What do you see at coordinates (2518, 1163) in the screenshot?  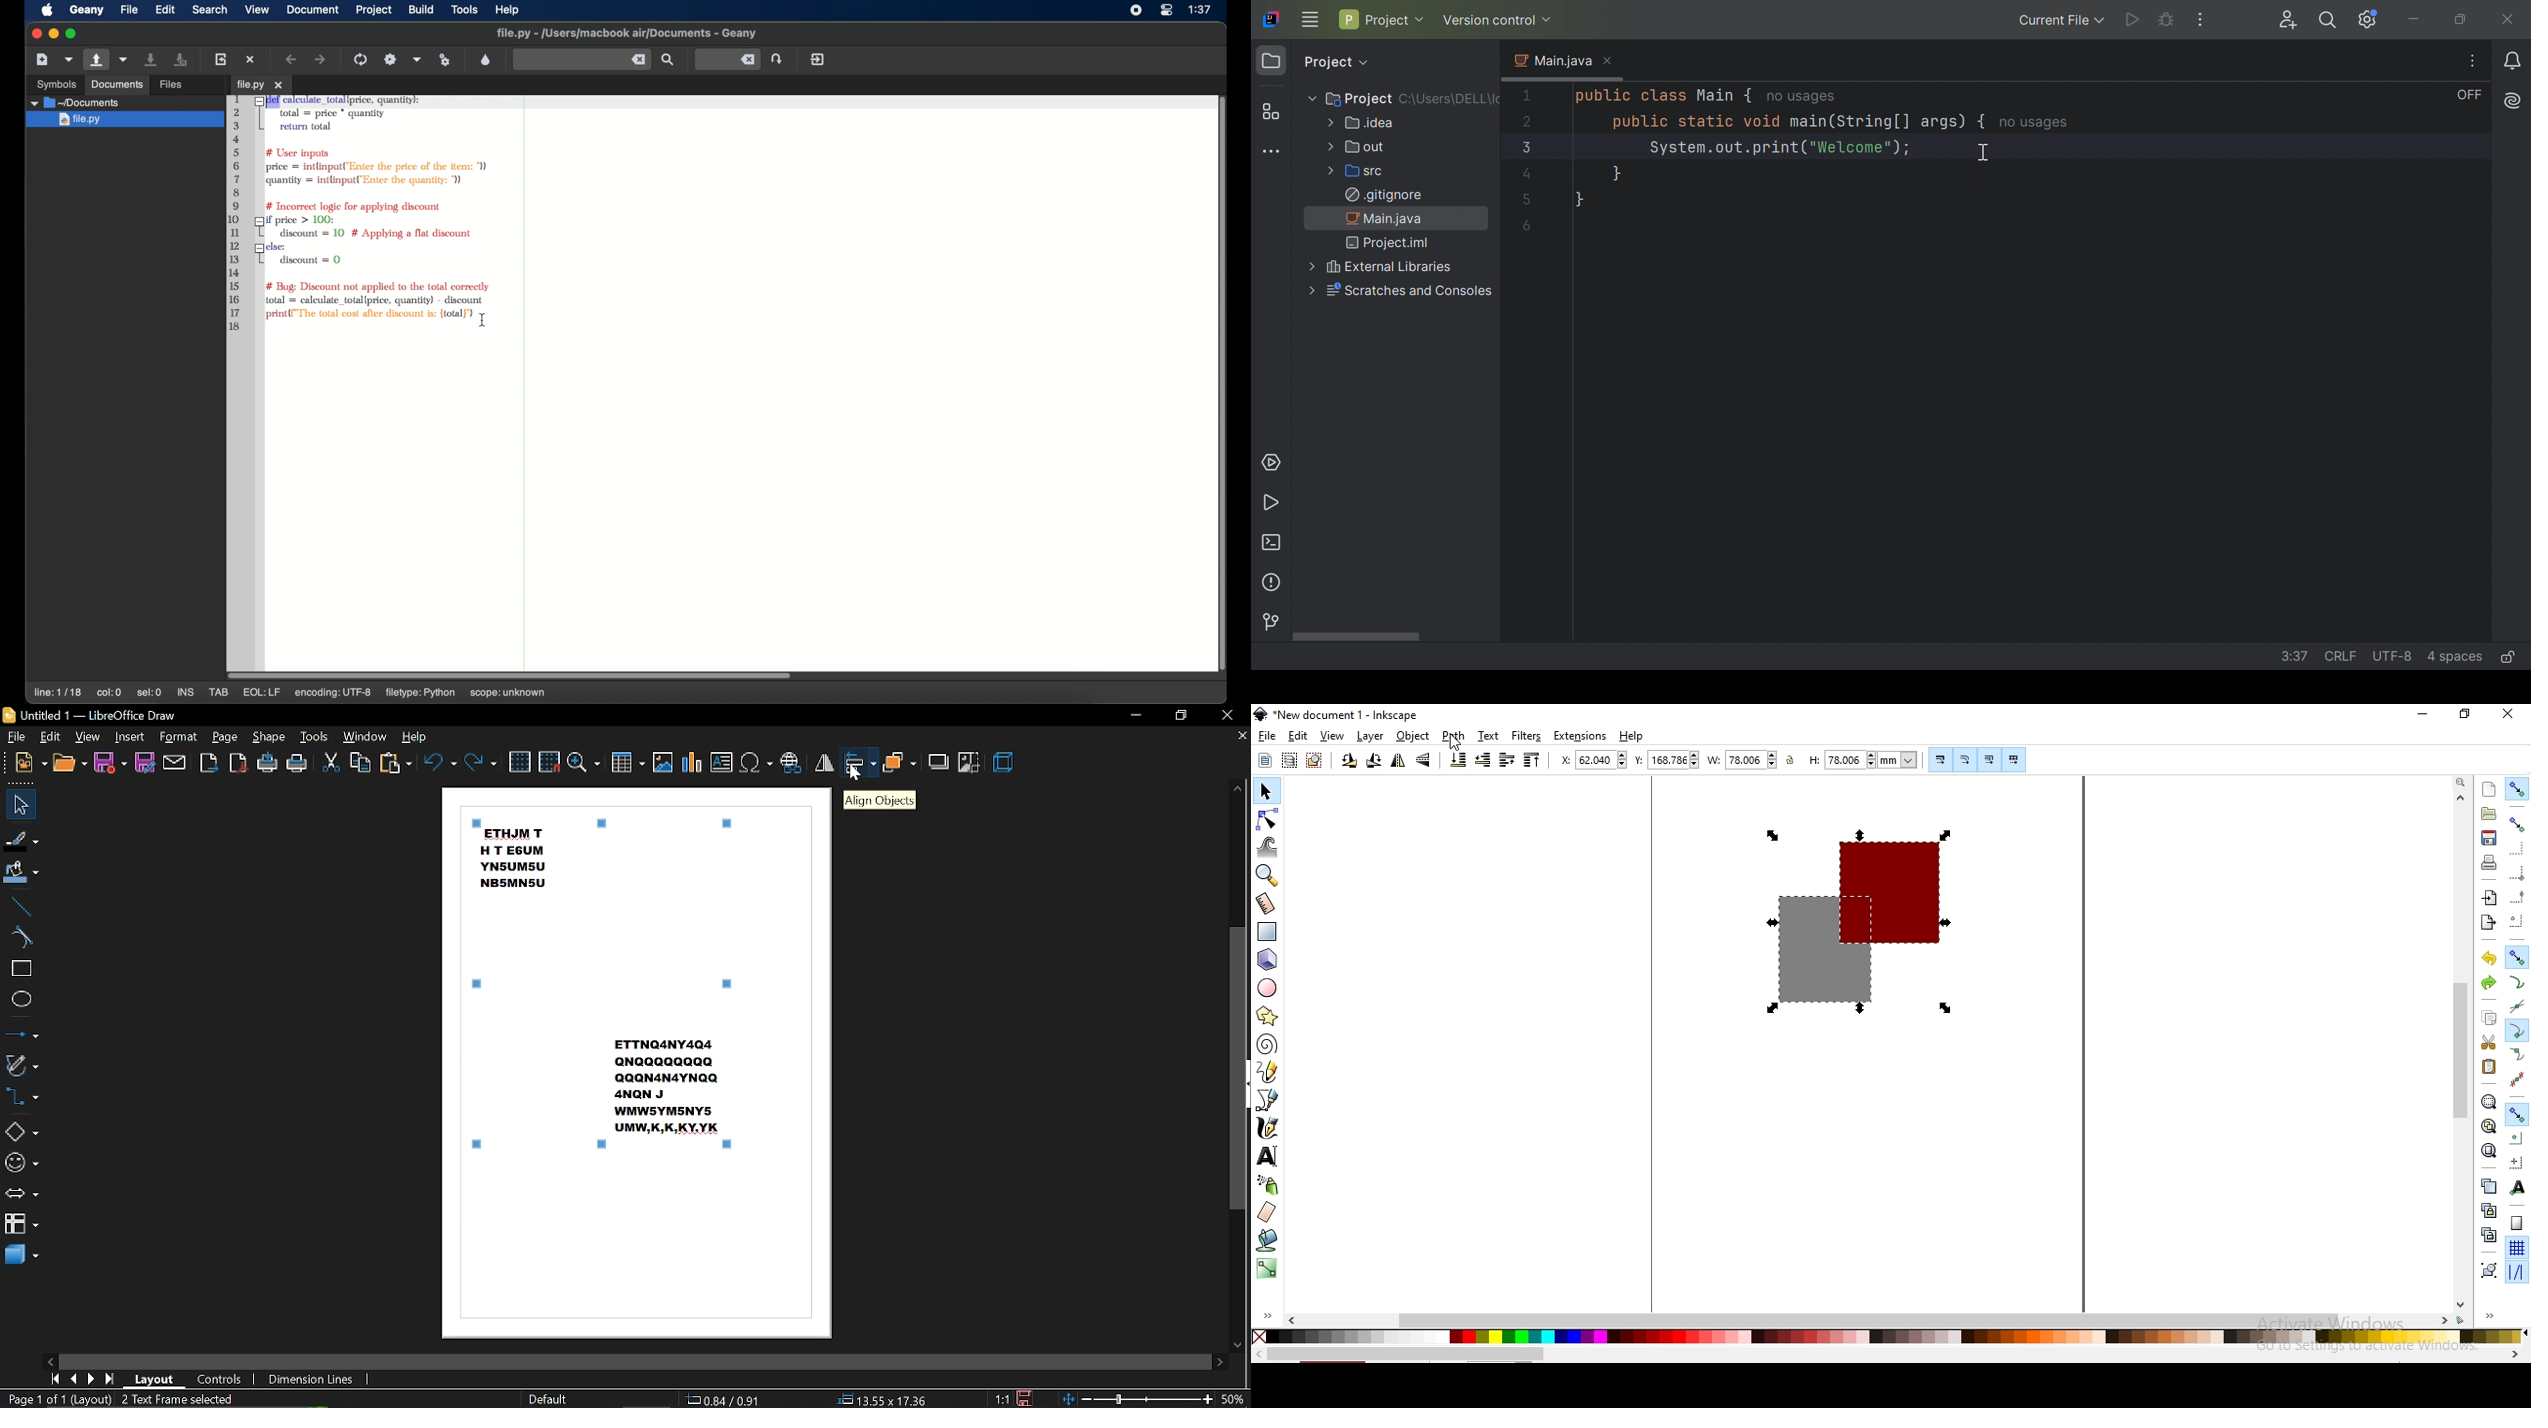 I see `snap an items rotation` at bounding box center [2518, 1163].